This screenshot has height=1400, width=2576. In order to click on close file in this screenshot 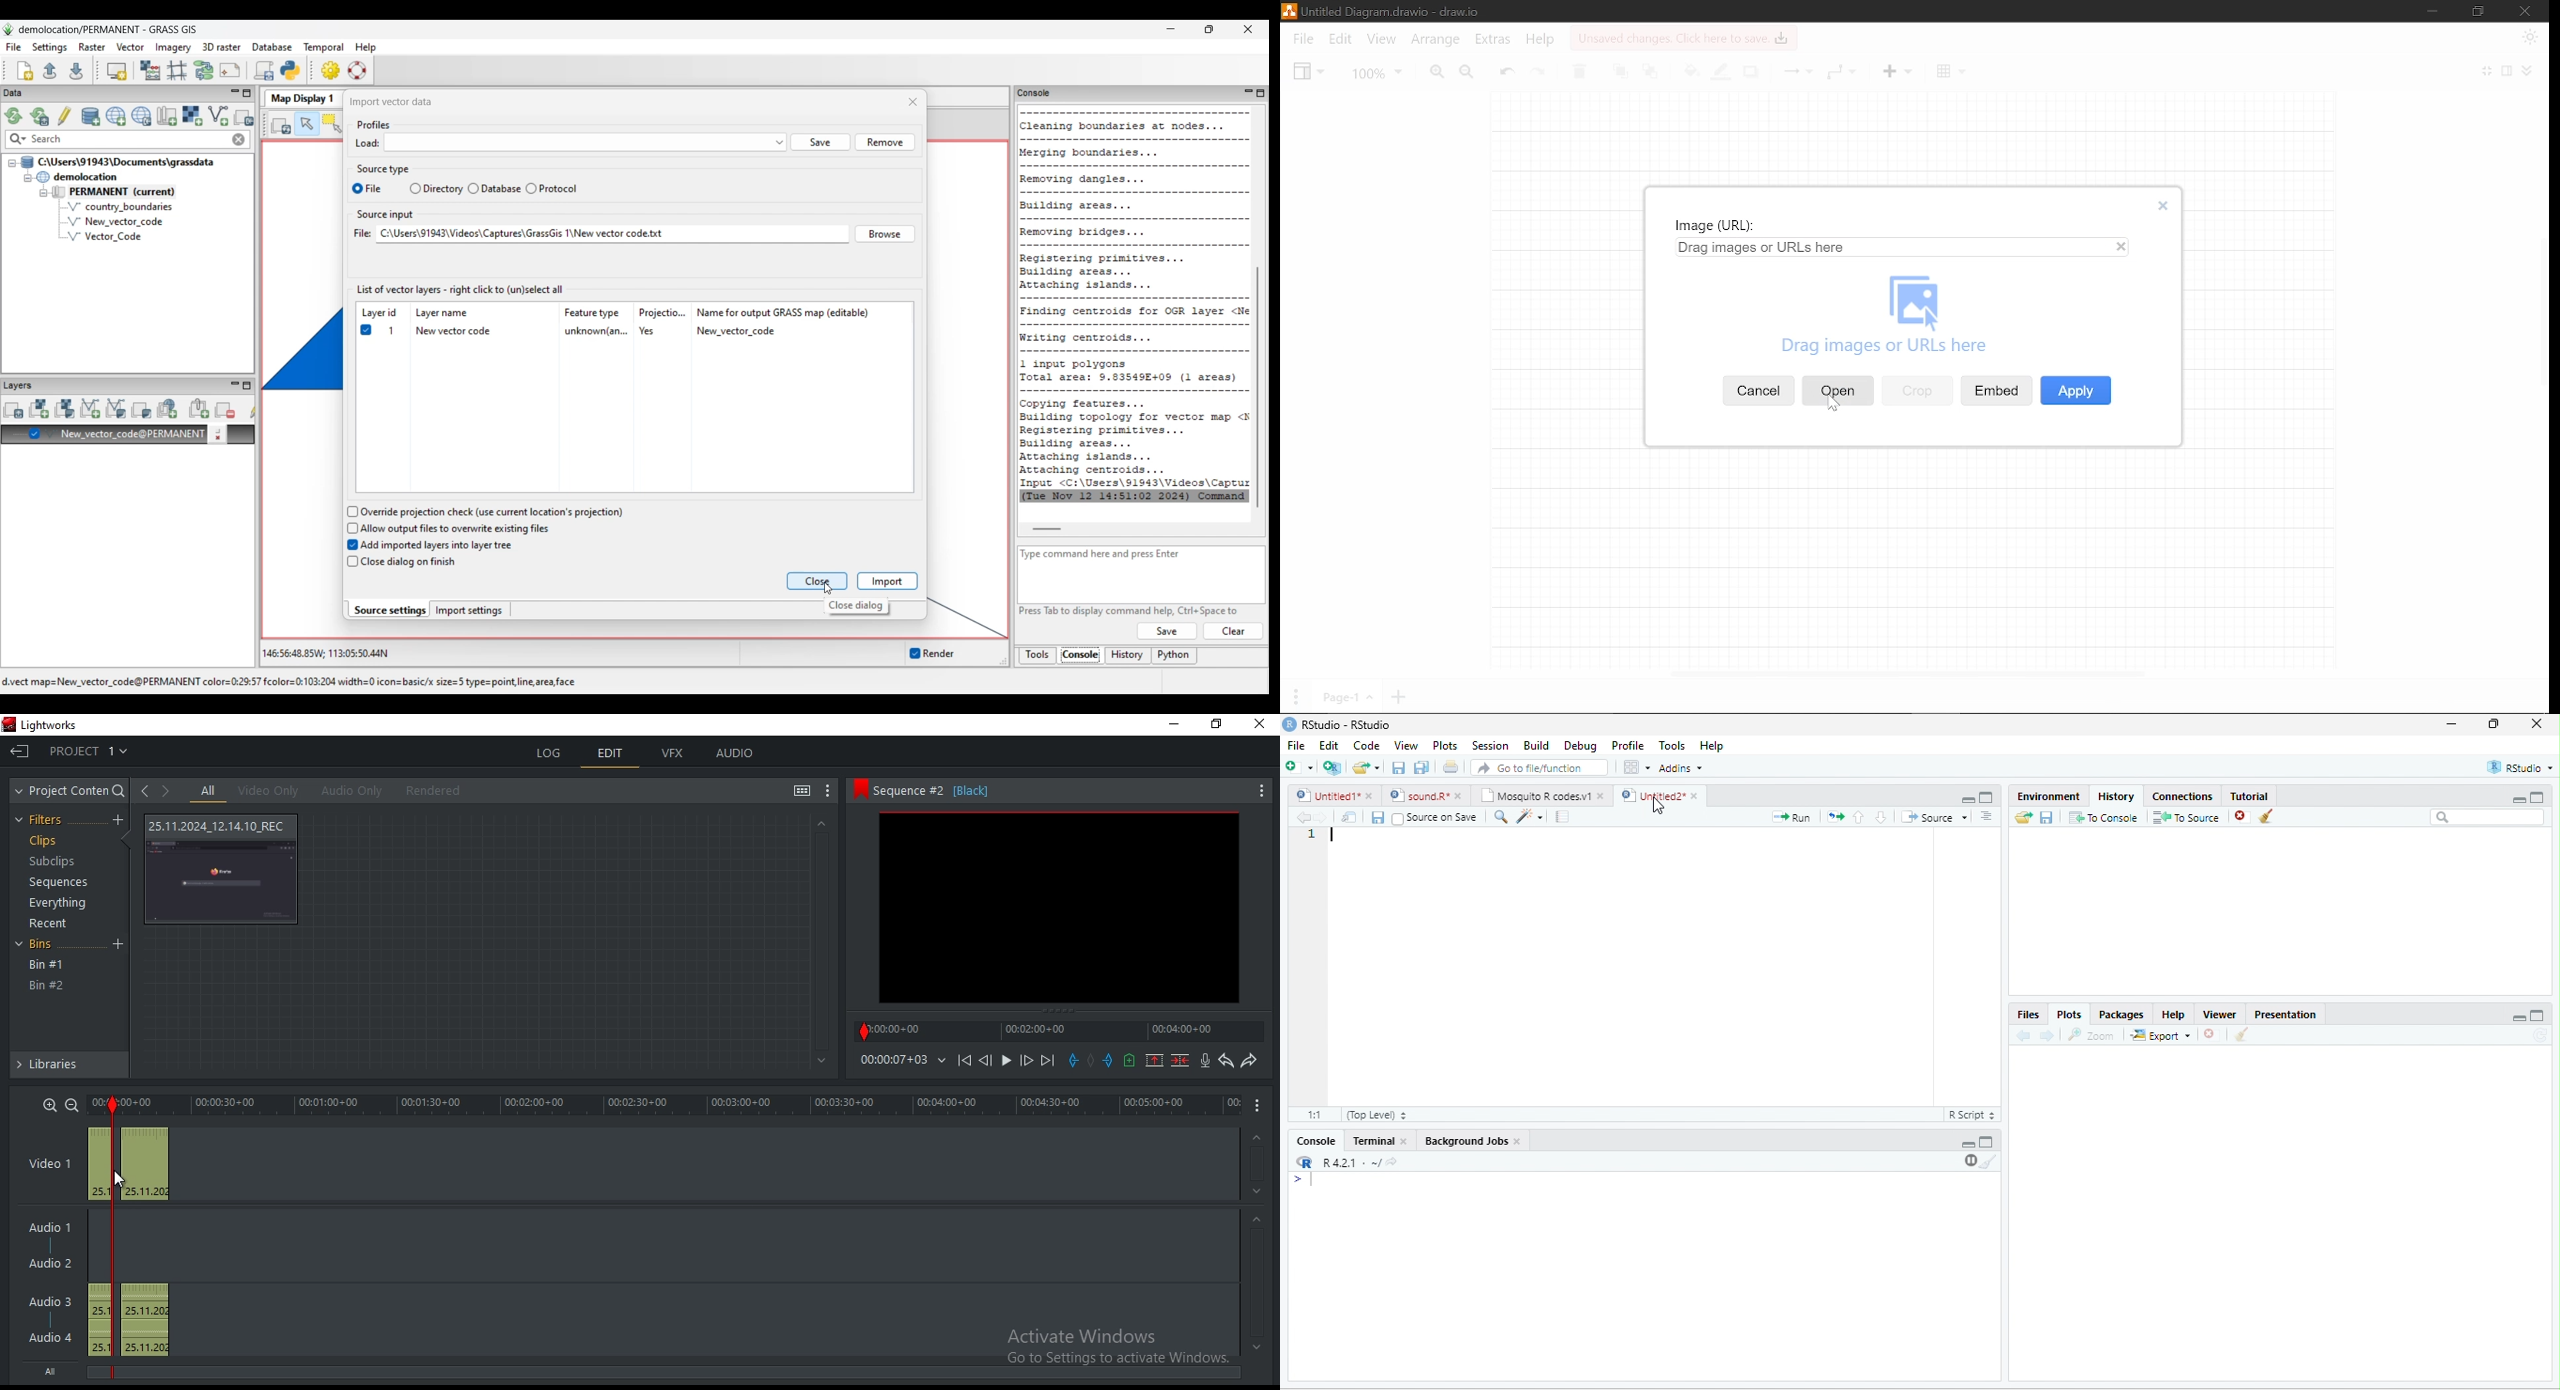, I will do `click(2242, 817)`.